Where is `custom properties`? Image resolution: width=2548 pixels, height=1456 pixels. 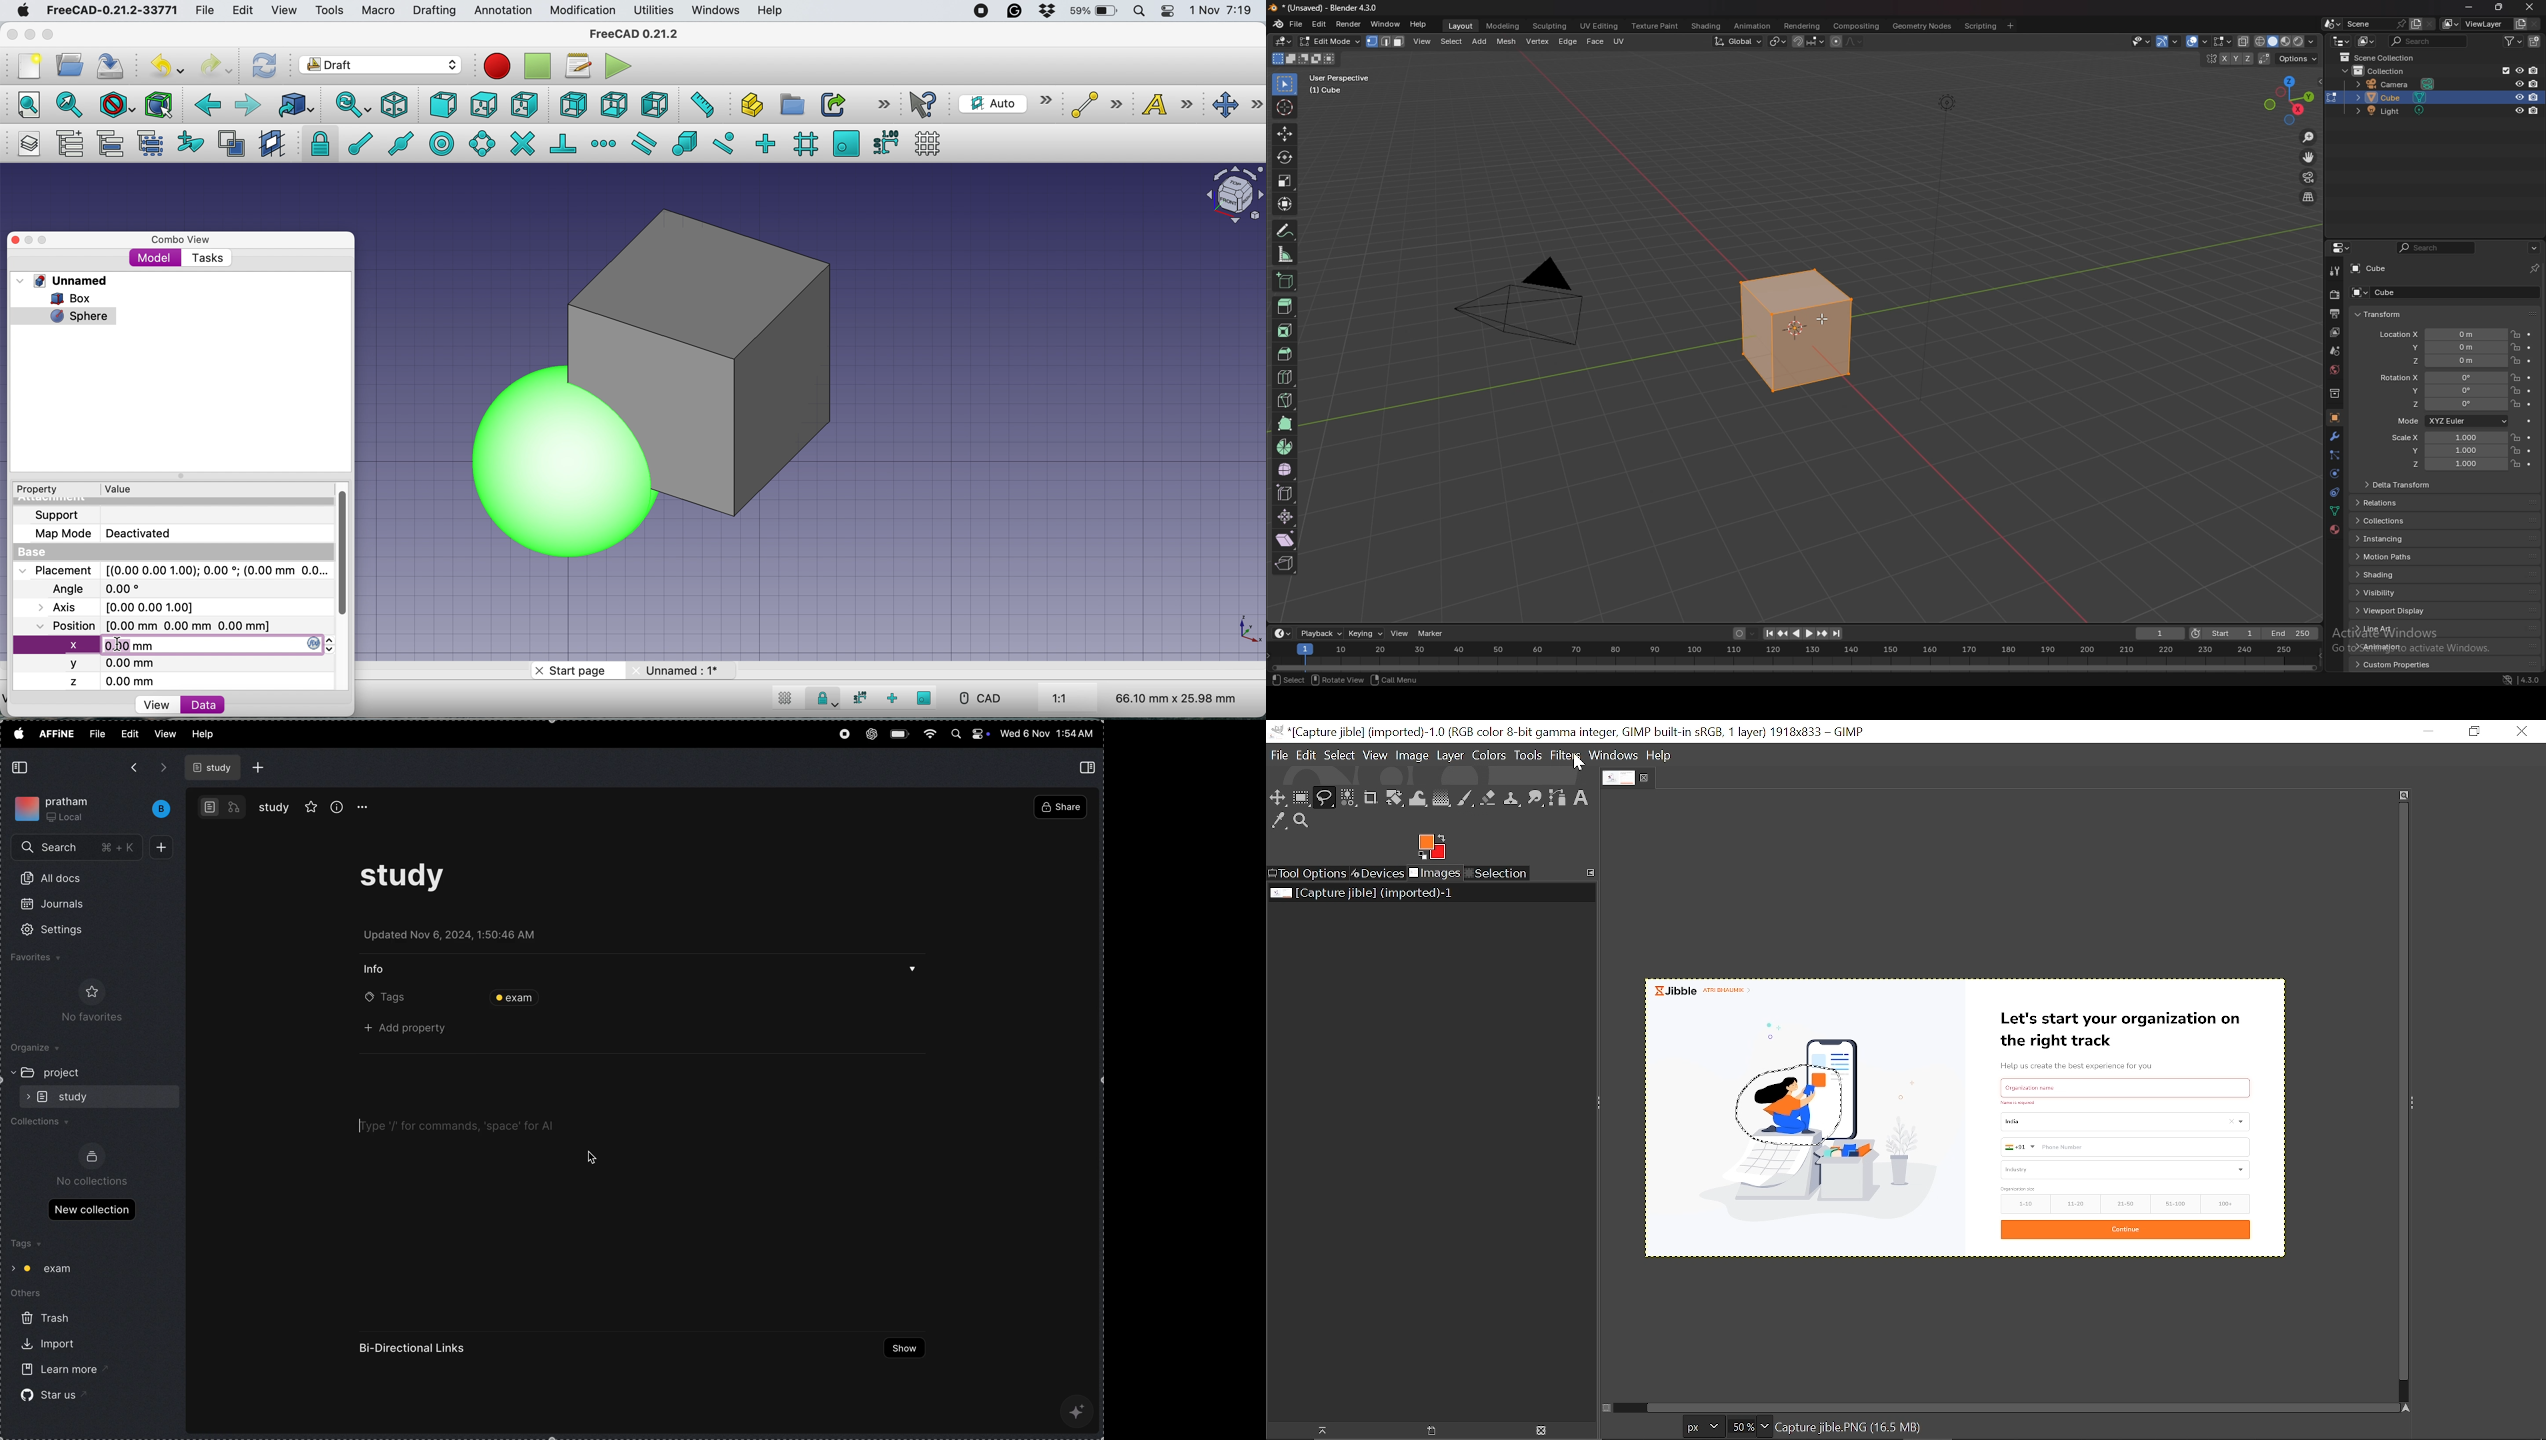 custom properties is located at coordinates (2399, 665).